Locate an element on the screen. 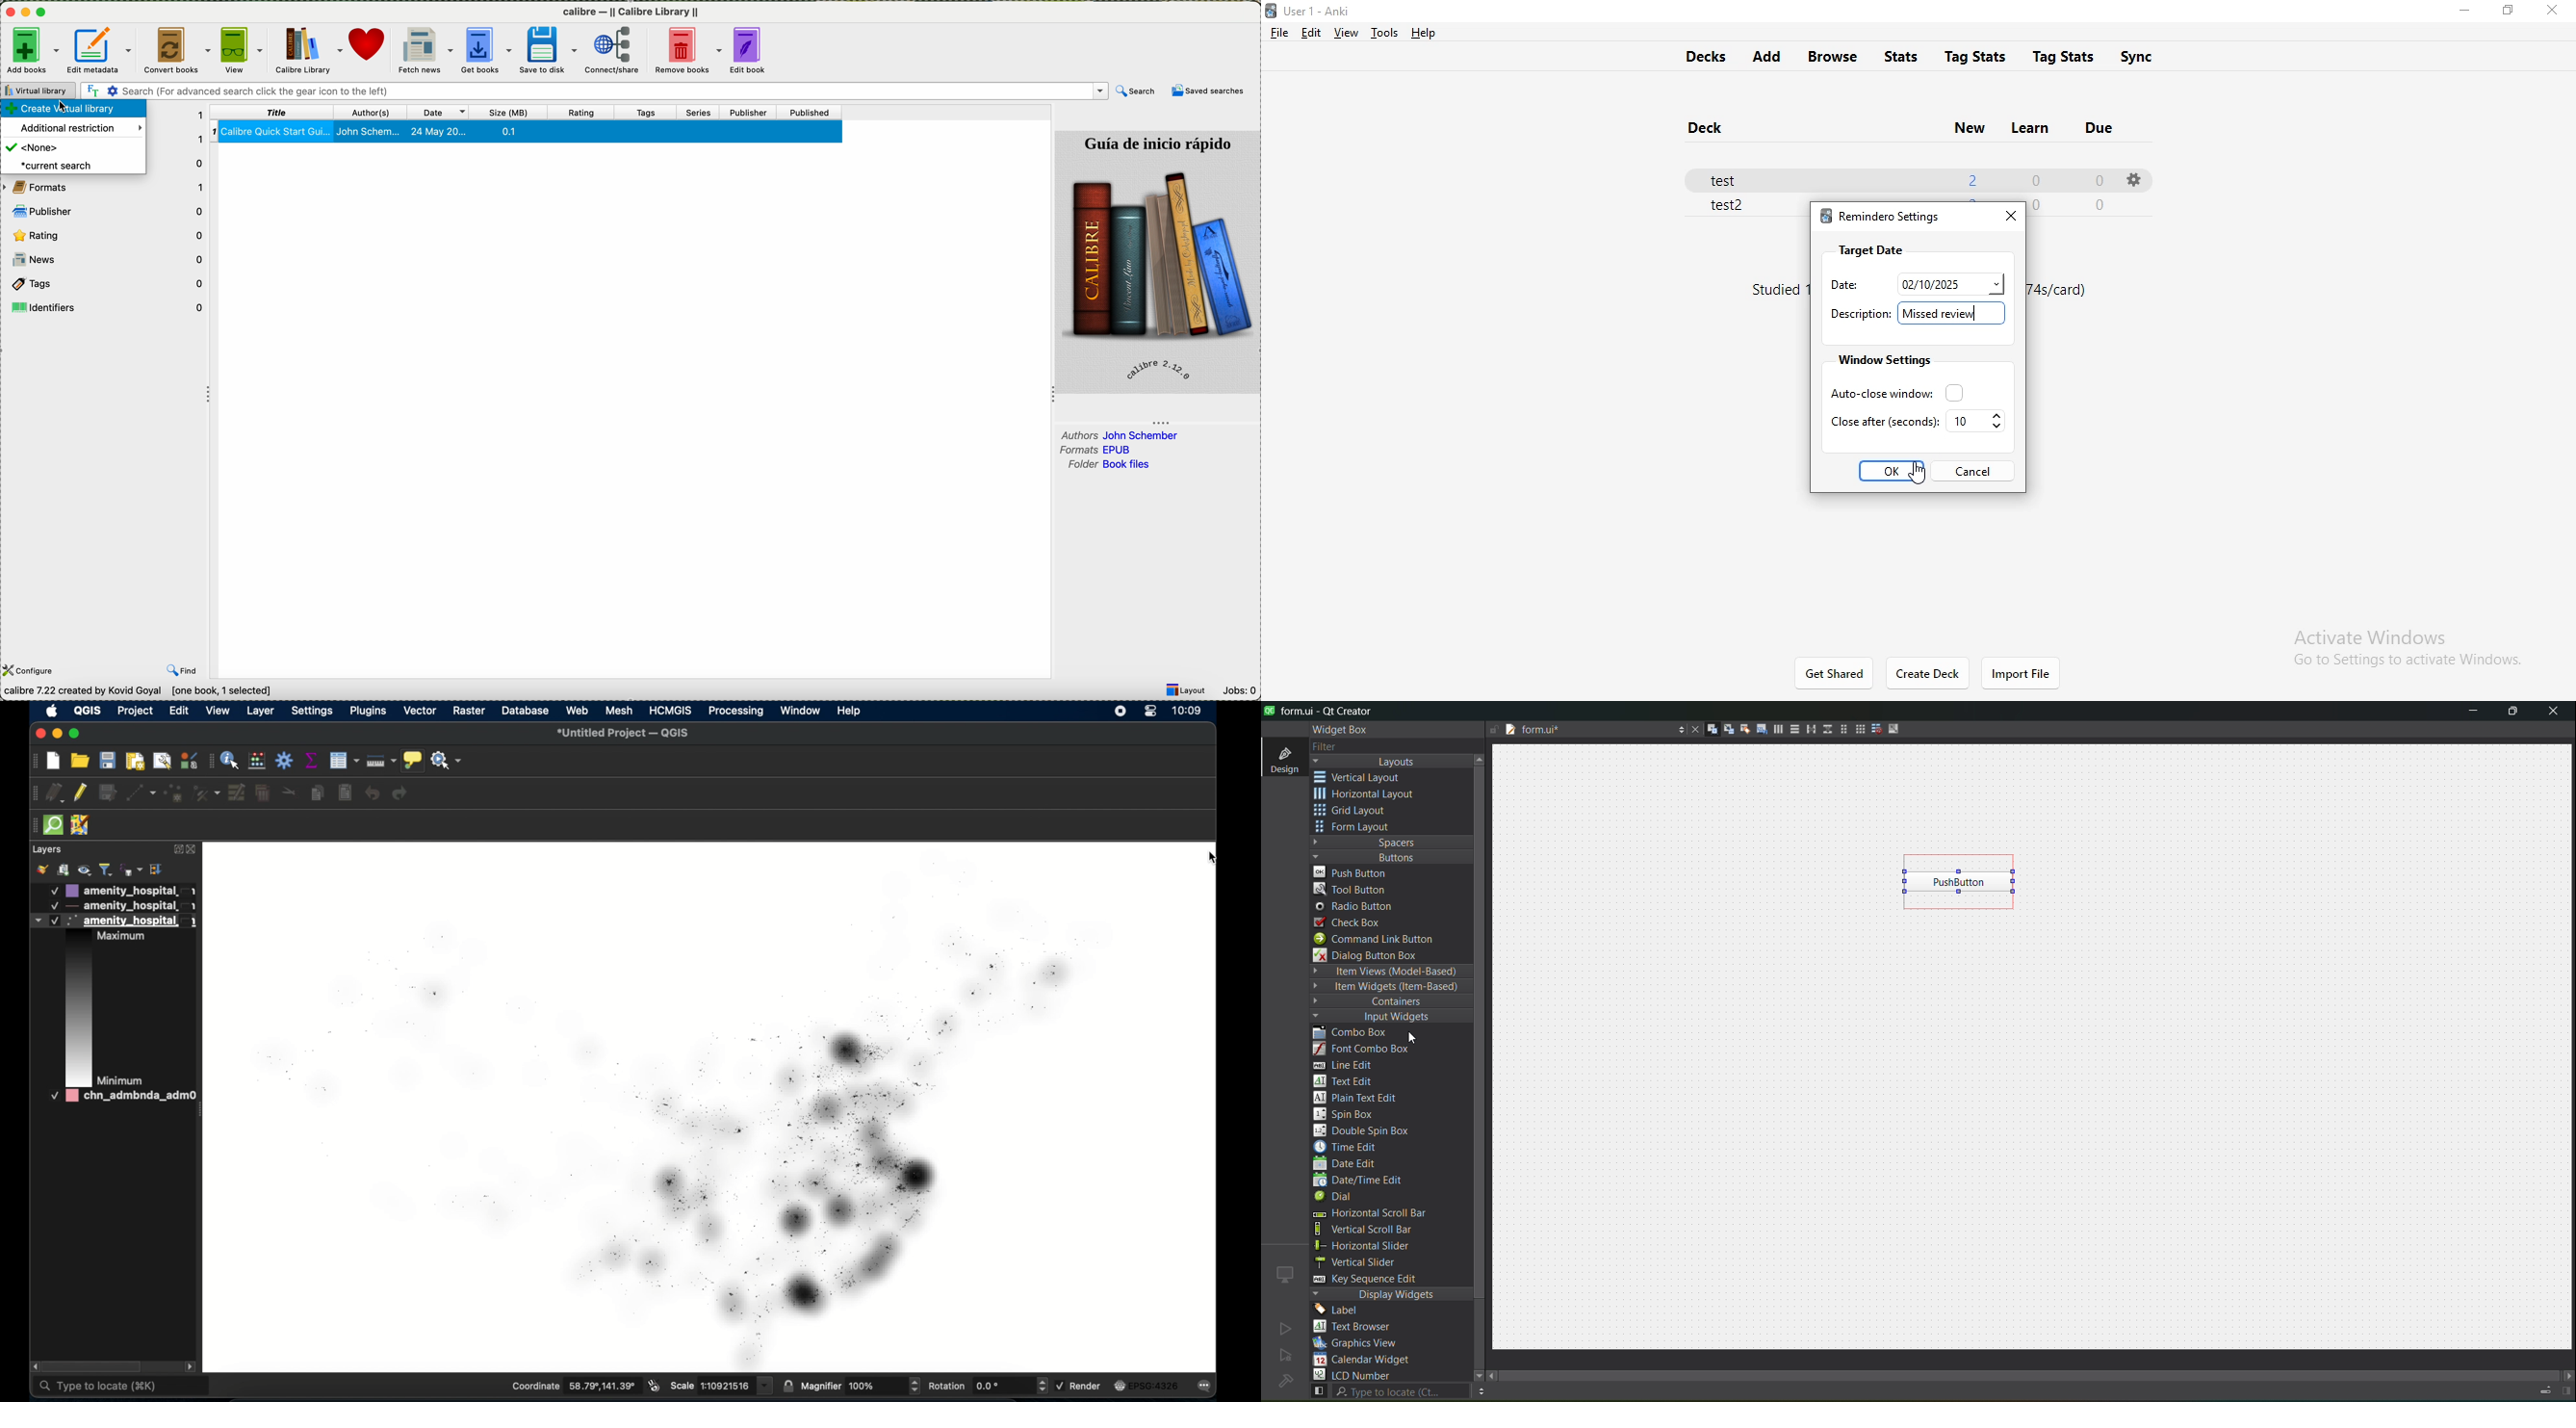 The image size is (2576, 1428). move right is located at coordinates (2567, 1377).